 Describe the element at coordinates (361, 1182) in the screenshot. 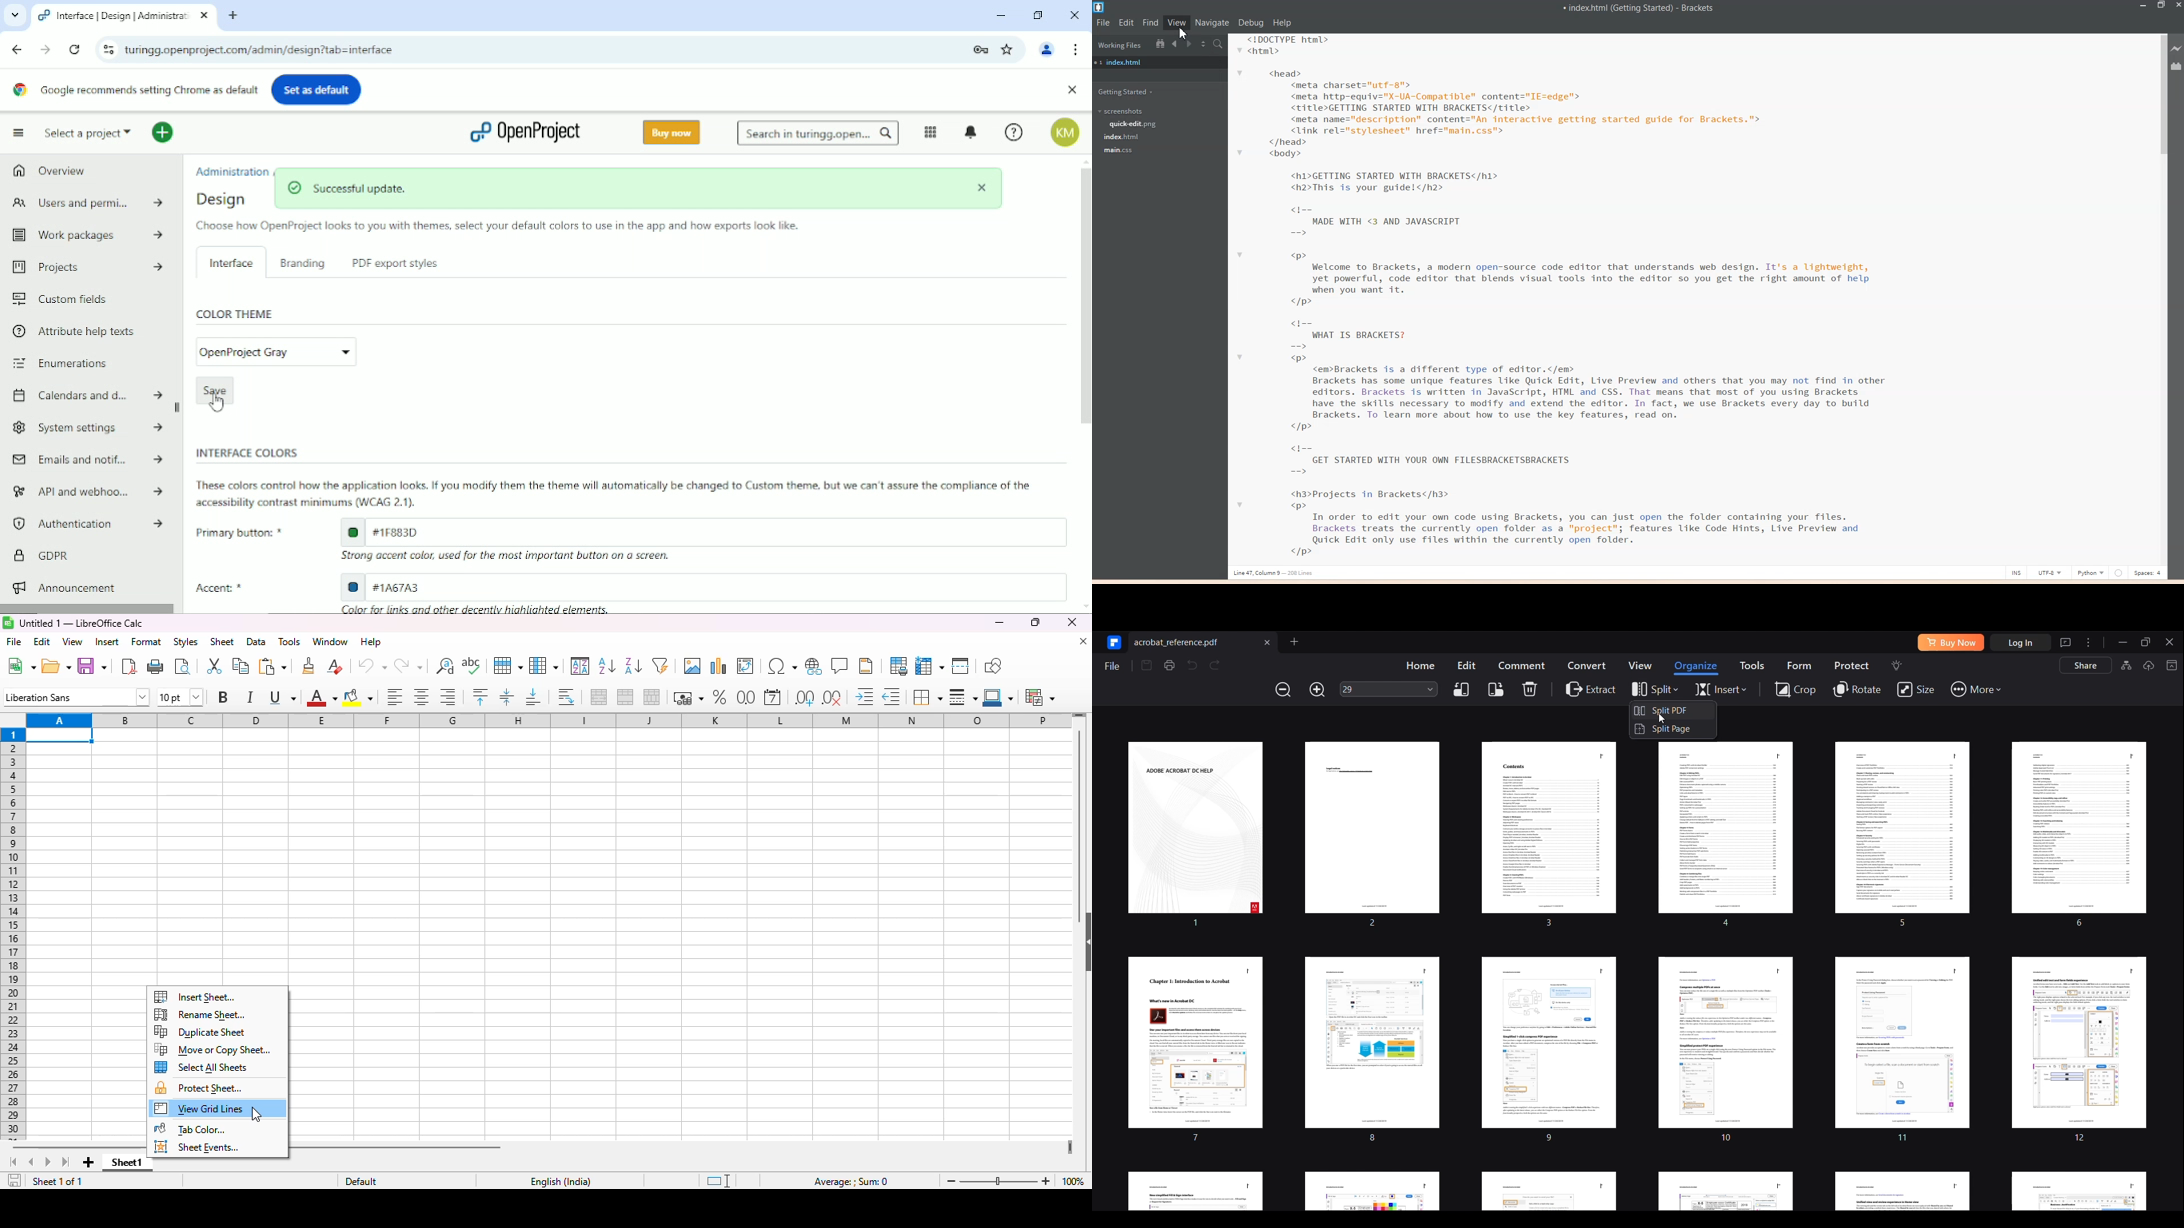

I see `default` at that location.